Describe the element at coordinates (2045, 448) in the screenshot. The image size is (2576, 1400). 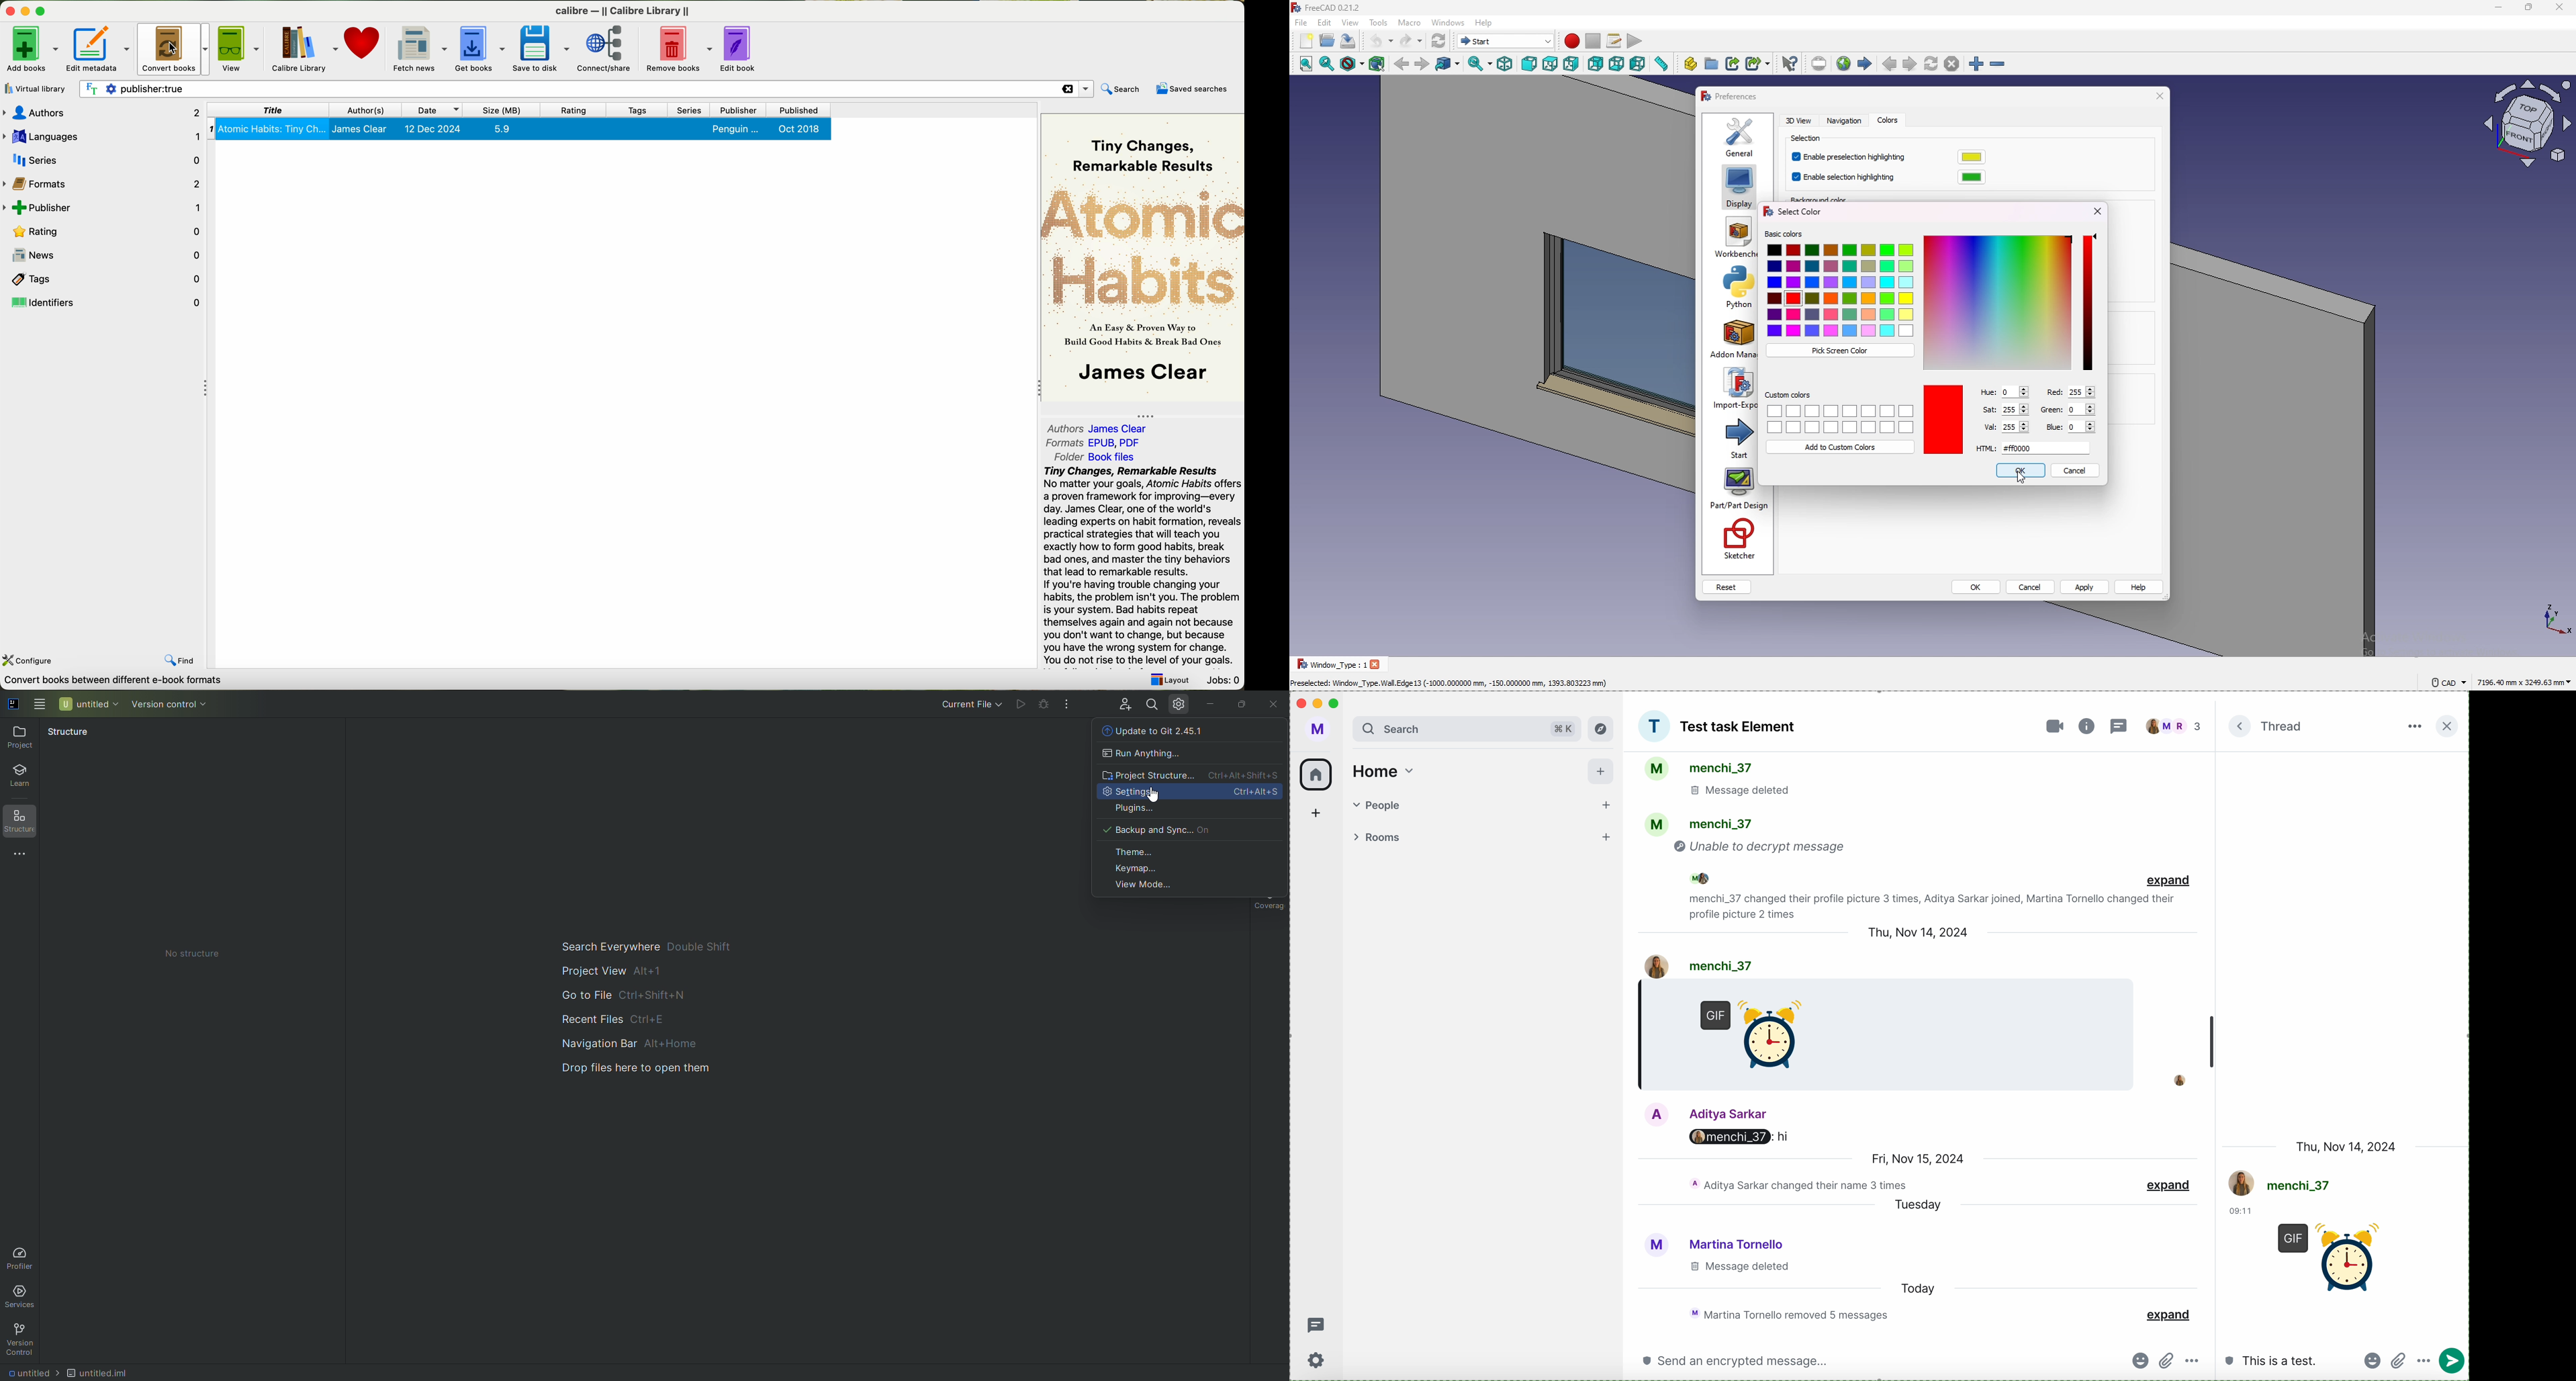
I see `#ff0000` at that location.